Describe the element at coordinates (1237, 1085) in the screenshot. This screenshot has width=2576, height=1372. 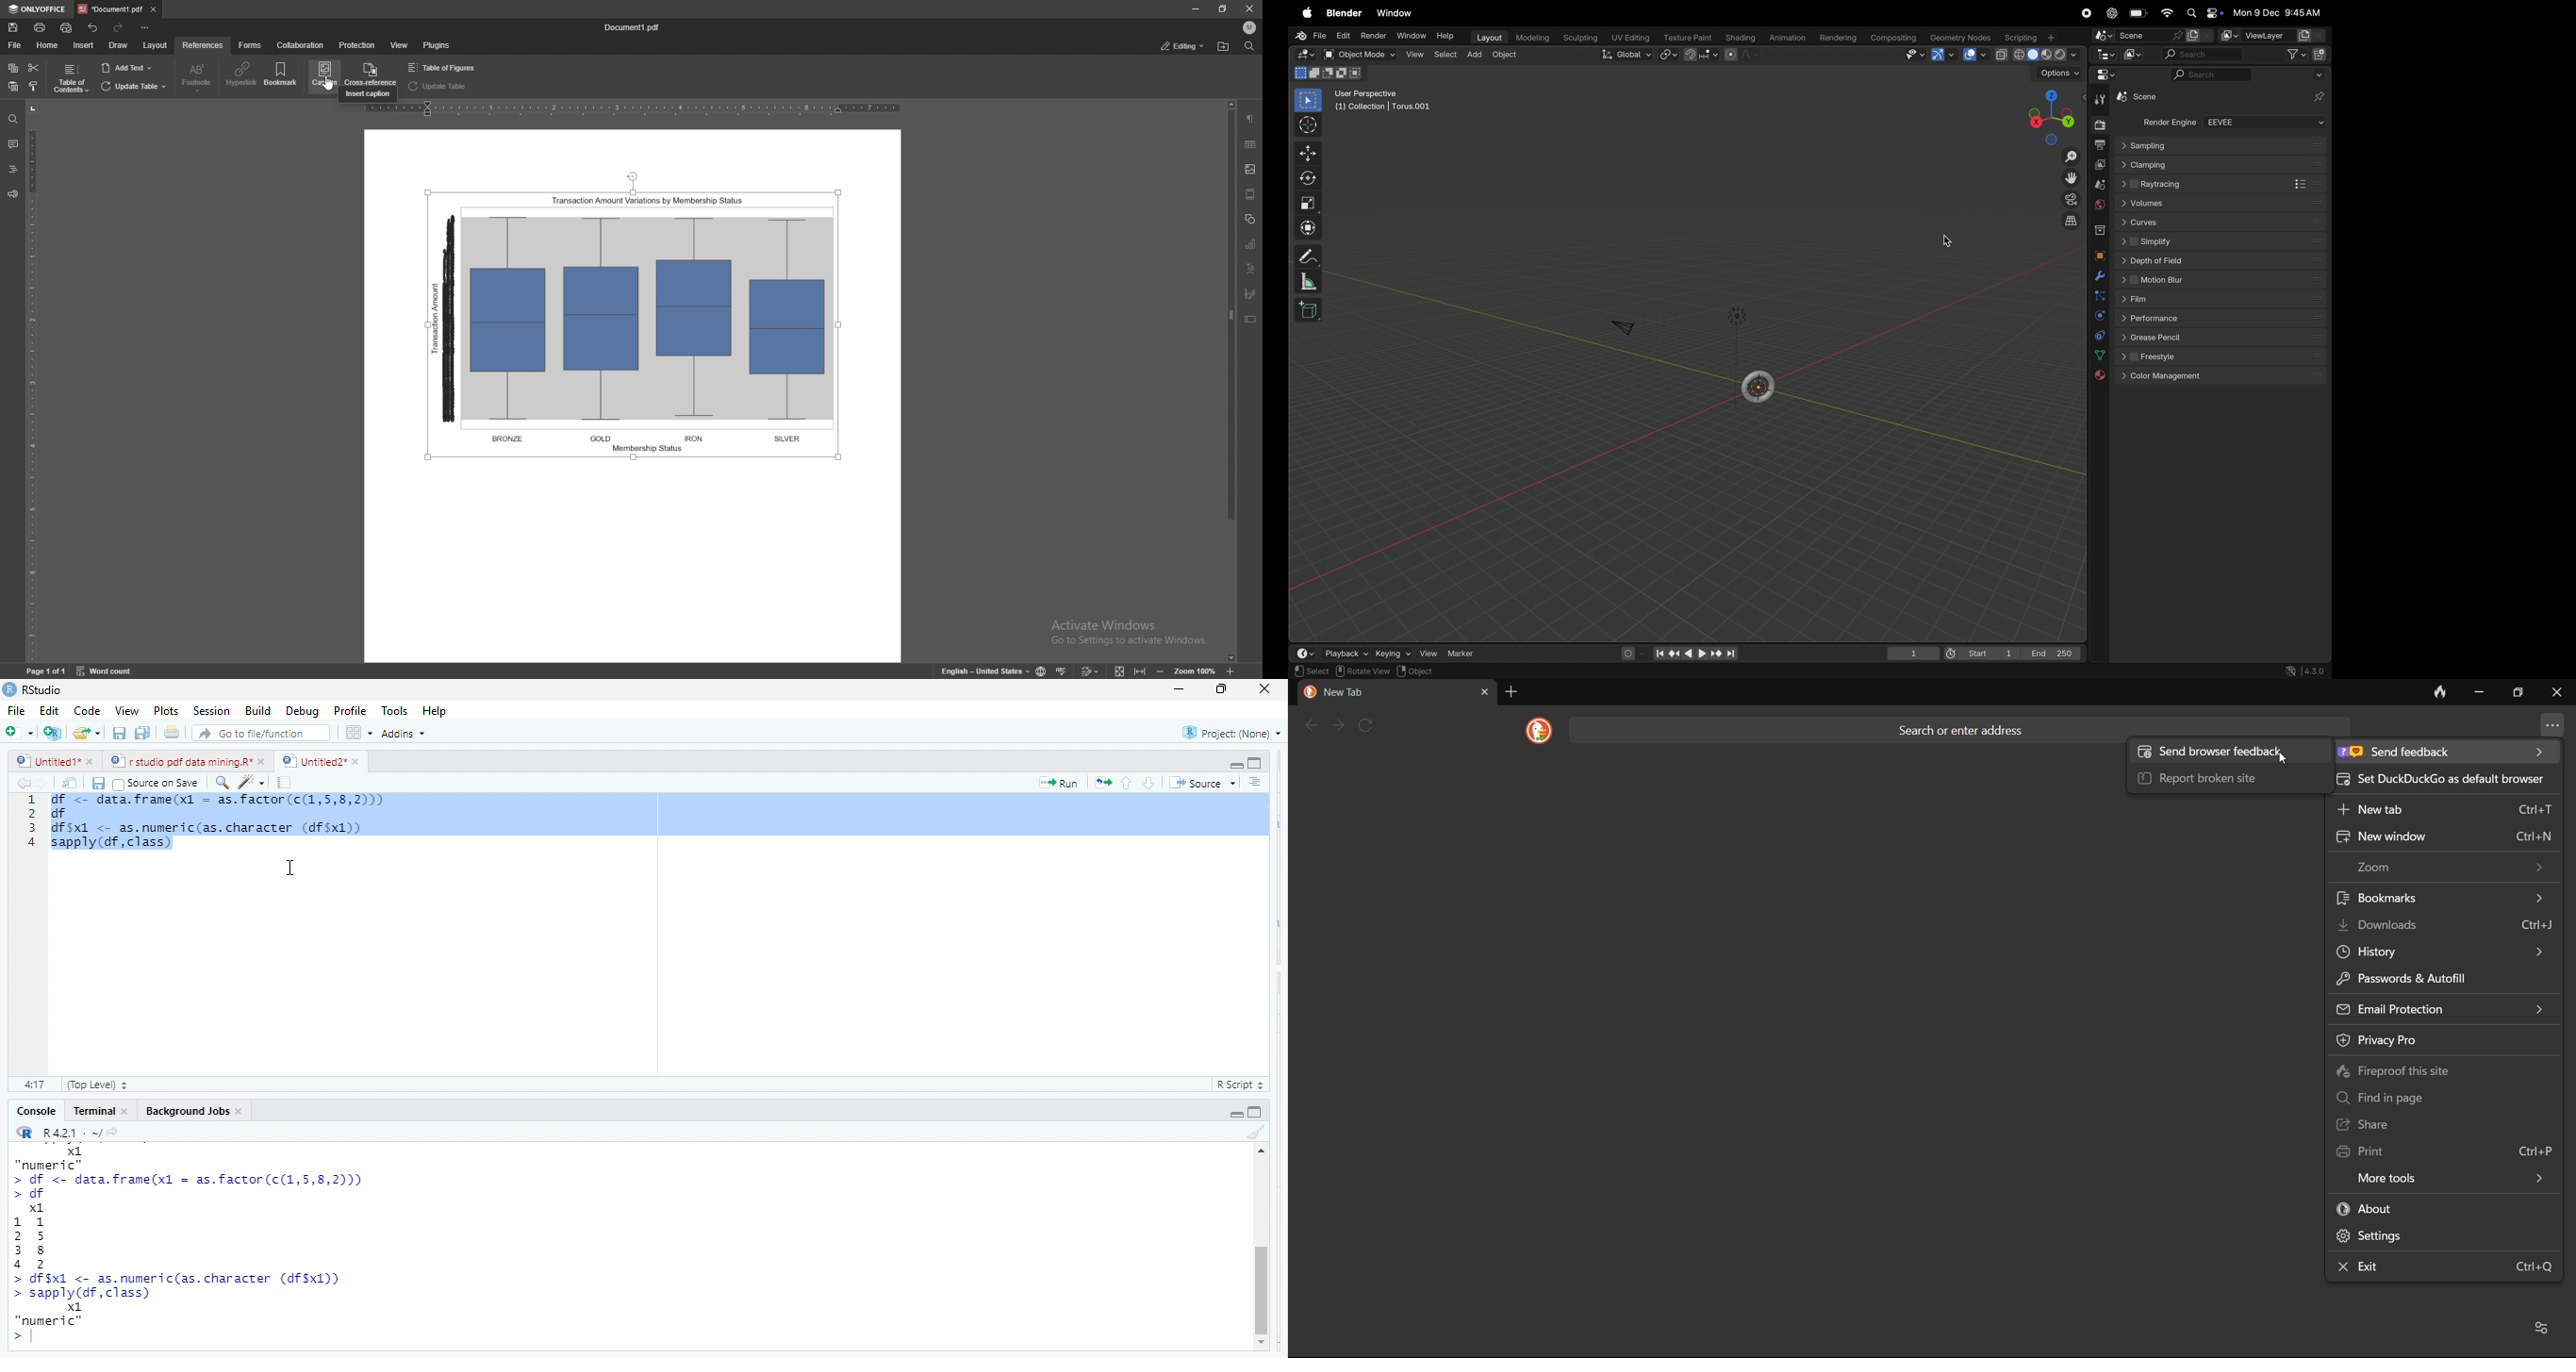
I see `RScript ` at that location.